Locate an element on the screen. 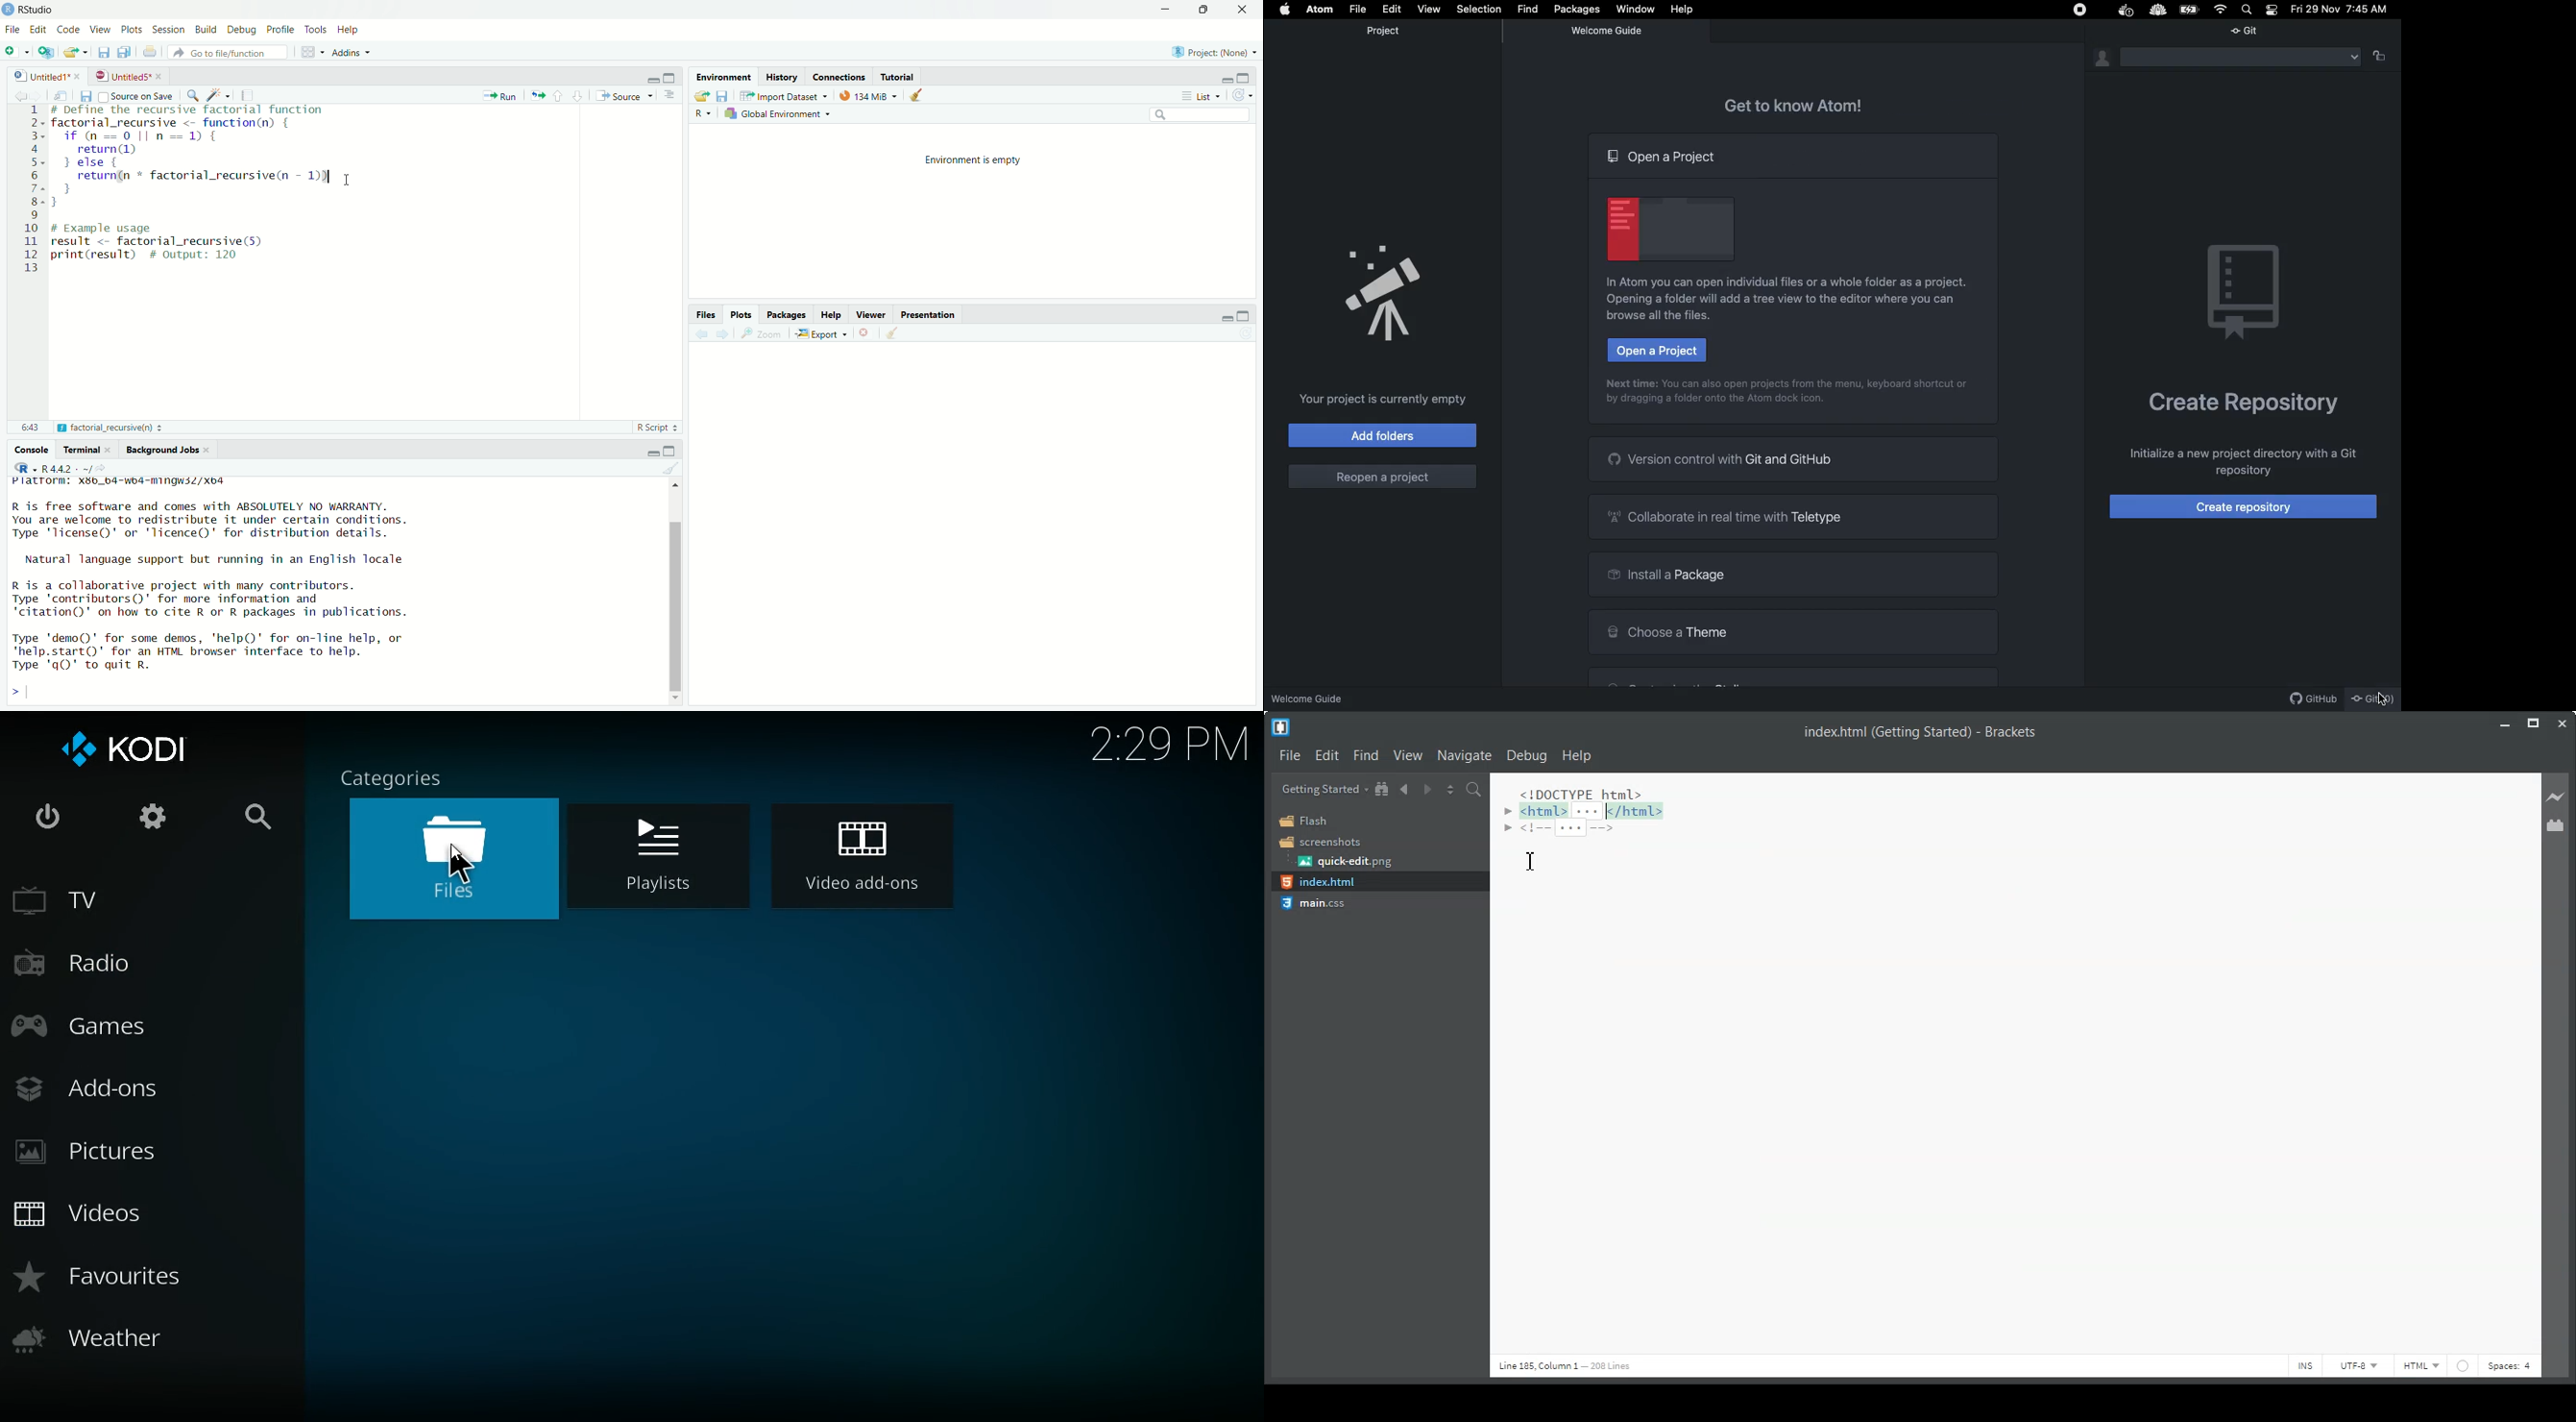 Image resolution: width=2576 pixels, height=1428 pixels. favorites is located at coordinates (146, 1275).